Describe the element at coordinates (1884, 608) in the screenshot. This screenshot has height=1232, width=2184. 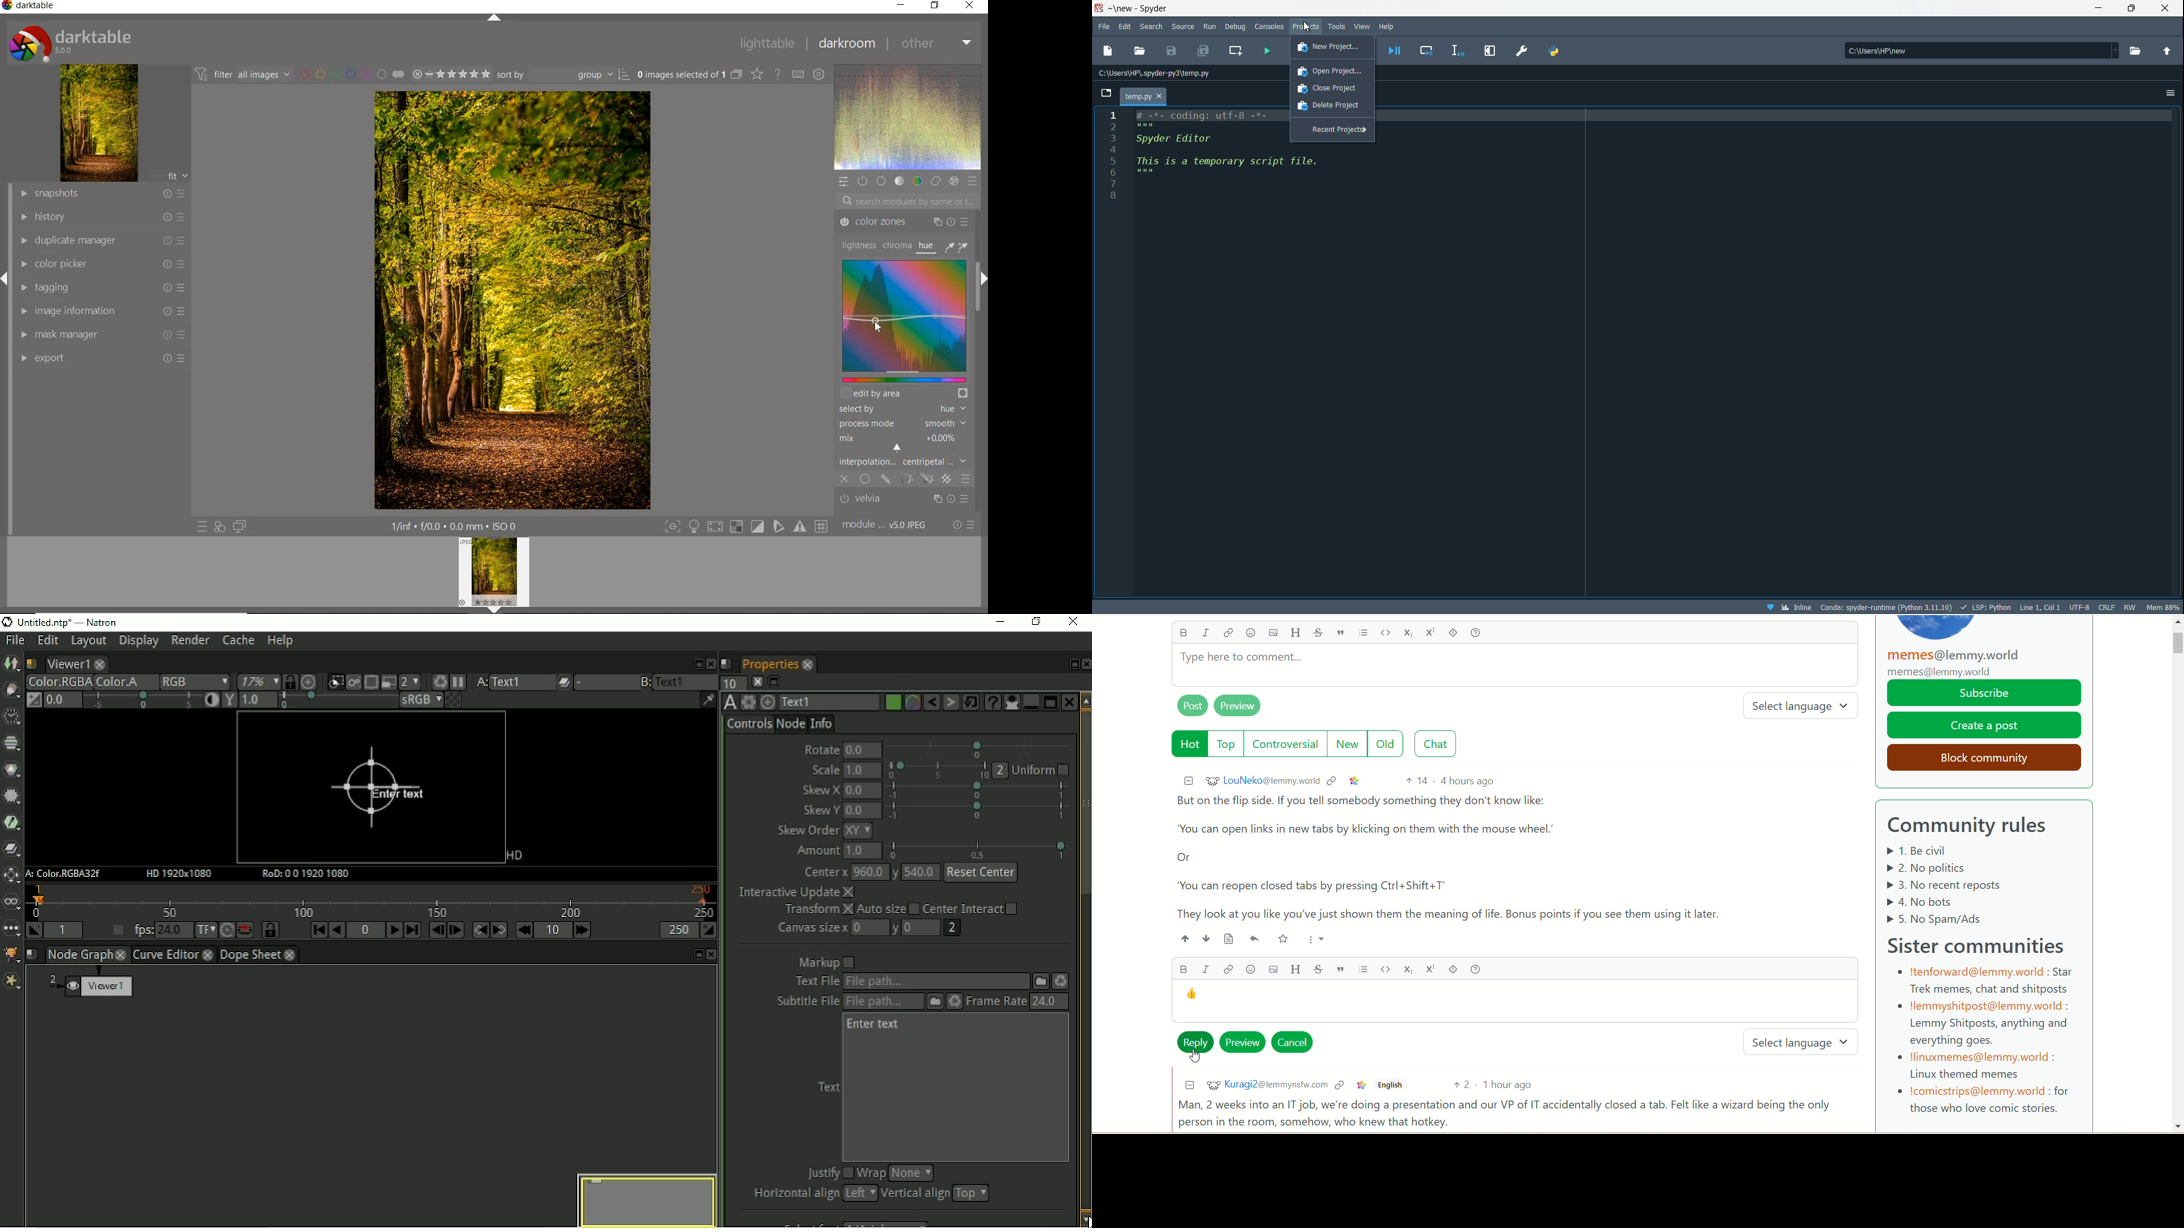
I see `Conda: spyder-runtime (Python 3.11.10)` at that location.